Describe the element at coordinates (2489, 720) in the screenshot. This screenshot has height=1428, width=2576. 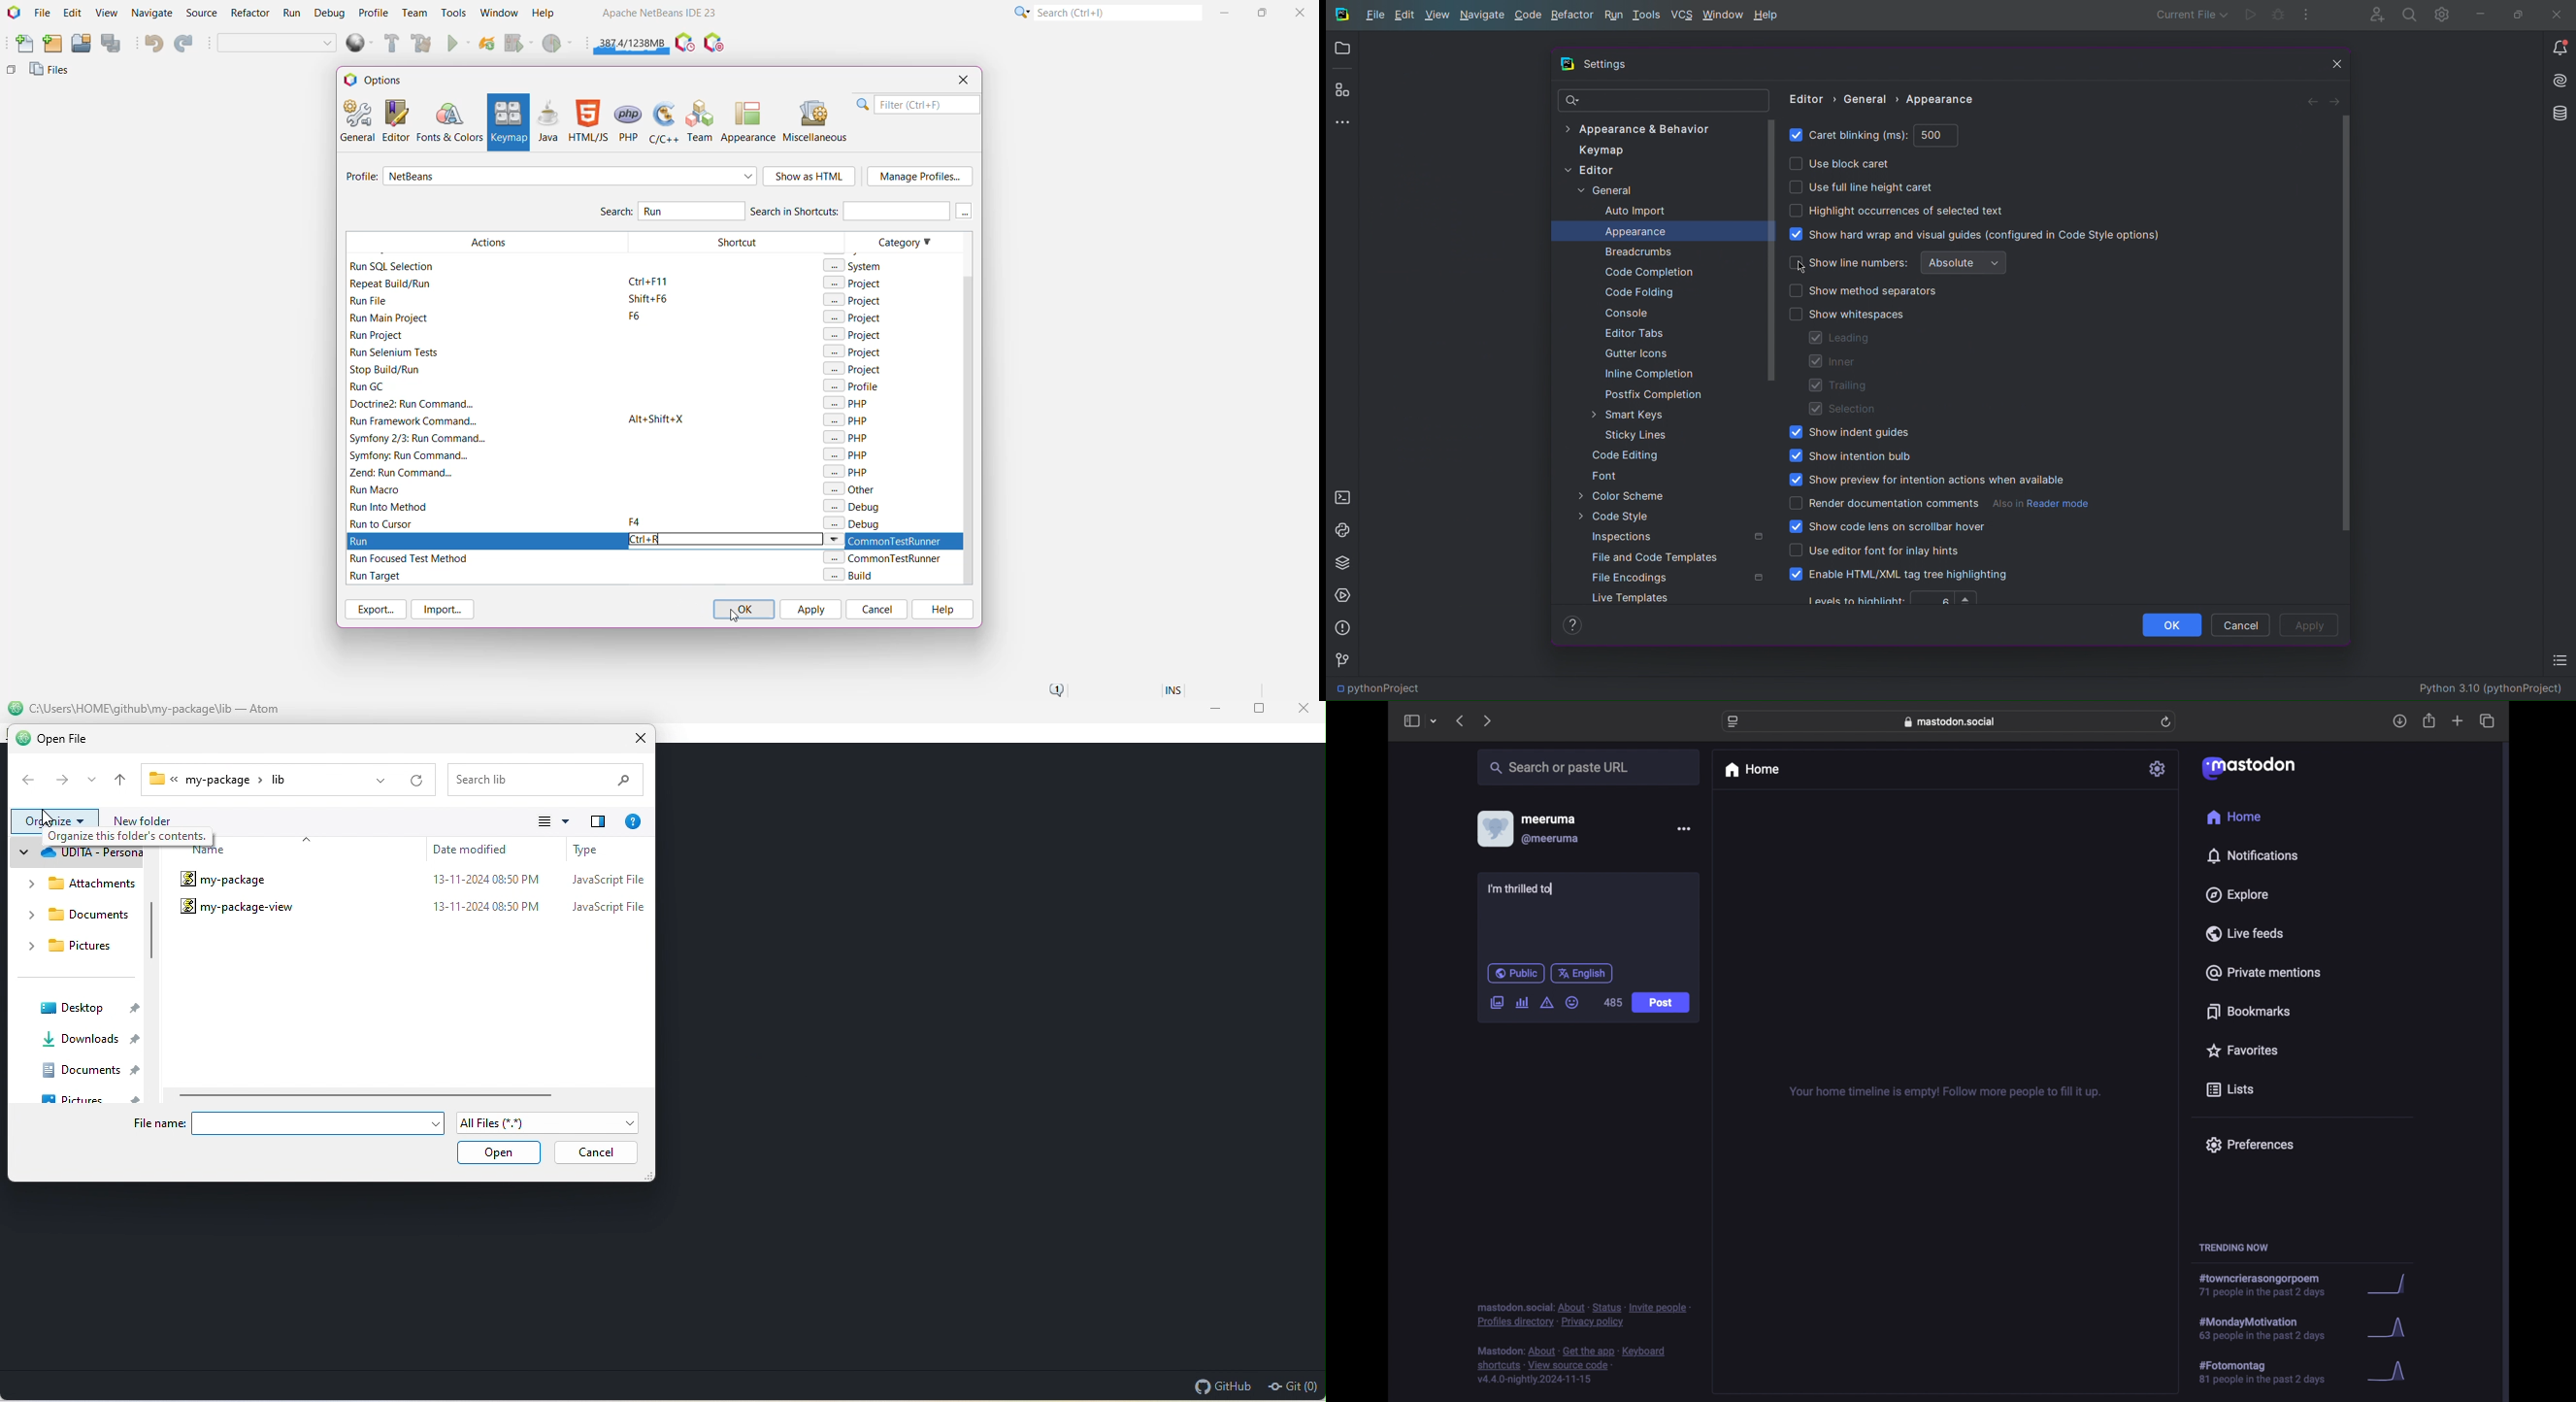
I see `show tab overview` at that location.